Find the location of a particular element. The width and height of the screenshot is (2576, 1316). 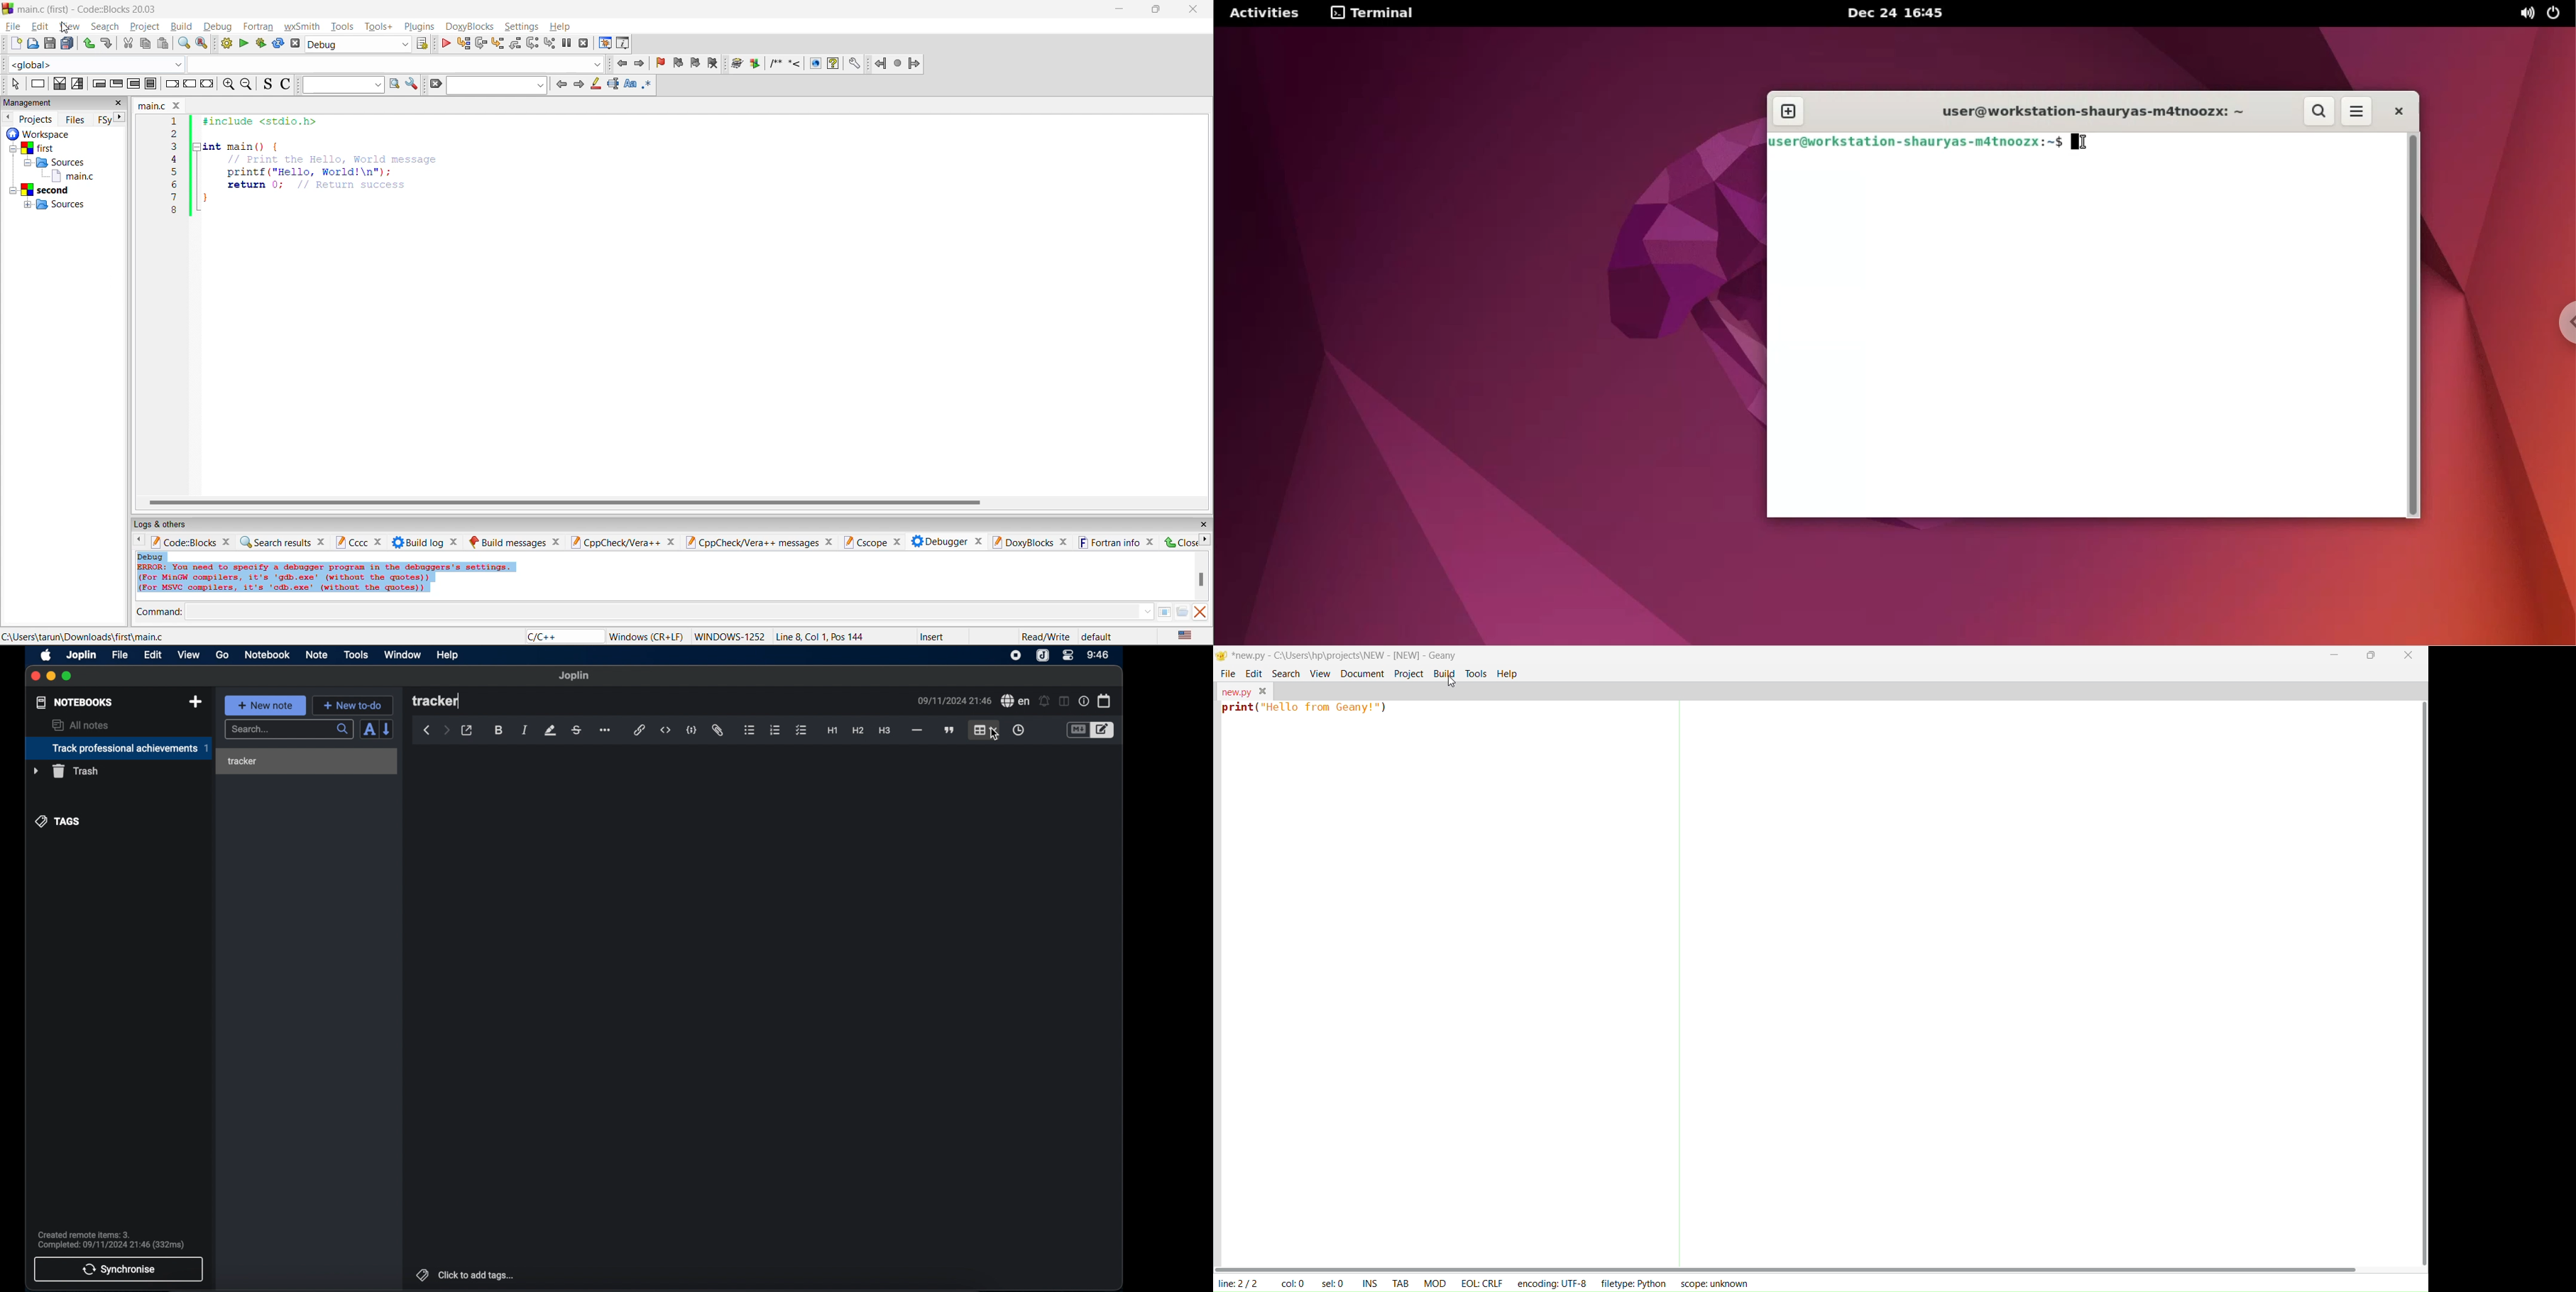

toggle editor is located at coordinates (1104, 730).